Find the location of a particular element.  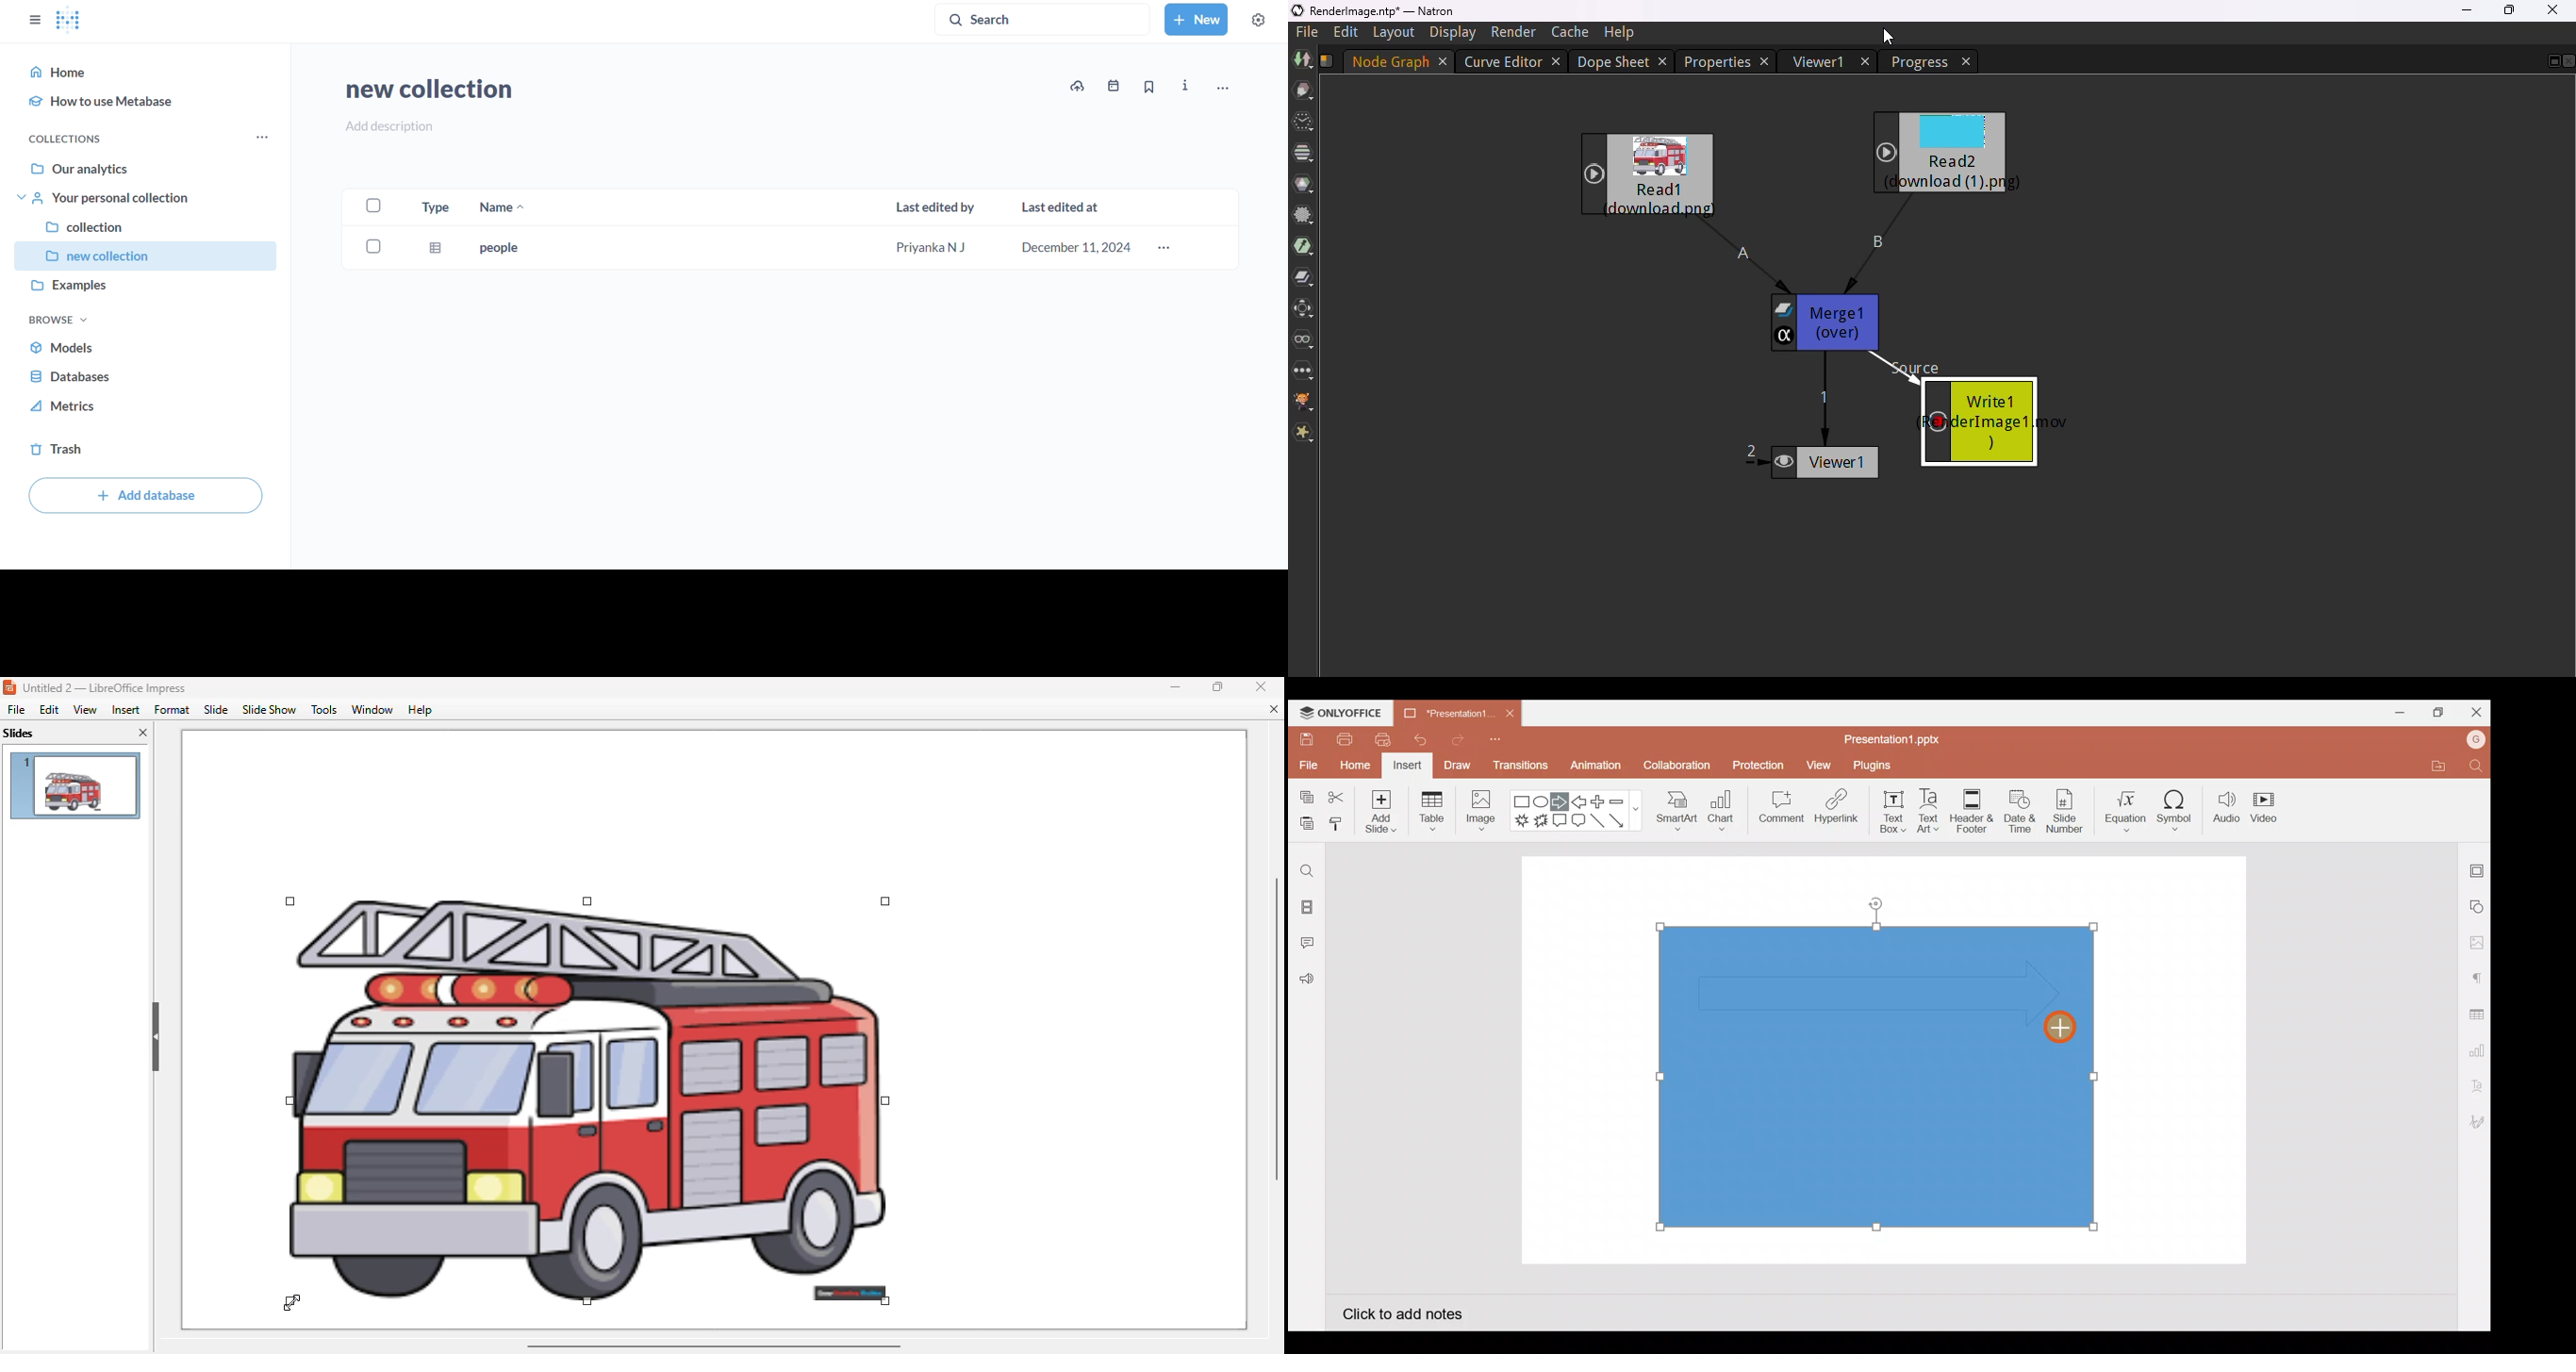

Cut is located at coordinates (1337, 798).